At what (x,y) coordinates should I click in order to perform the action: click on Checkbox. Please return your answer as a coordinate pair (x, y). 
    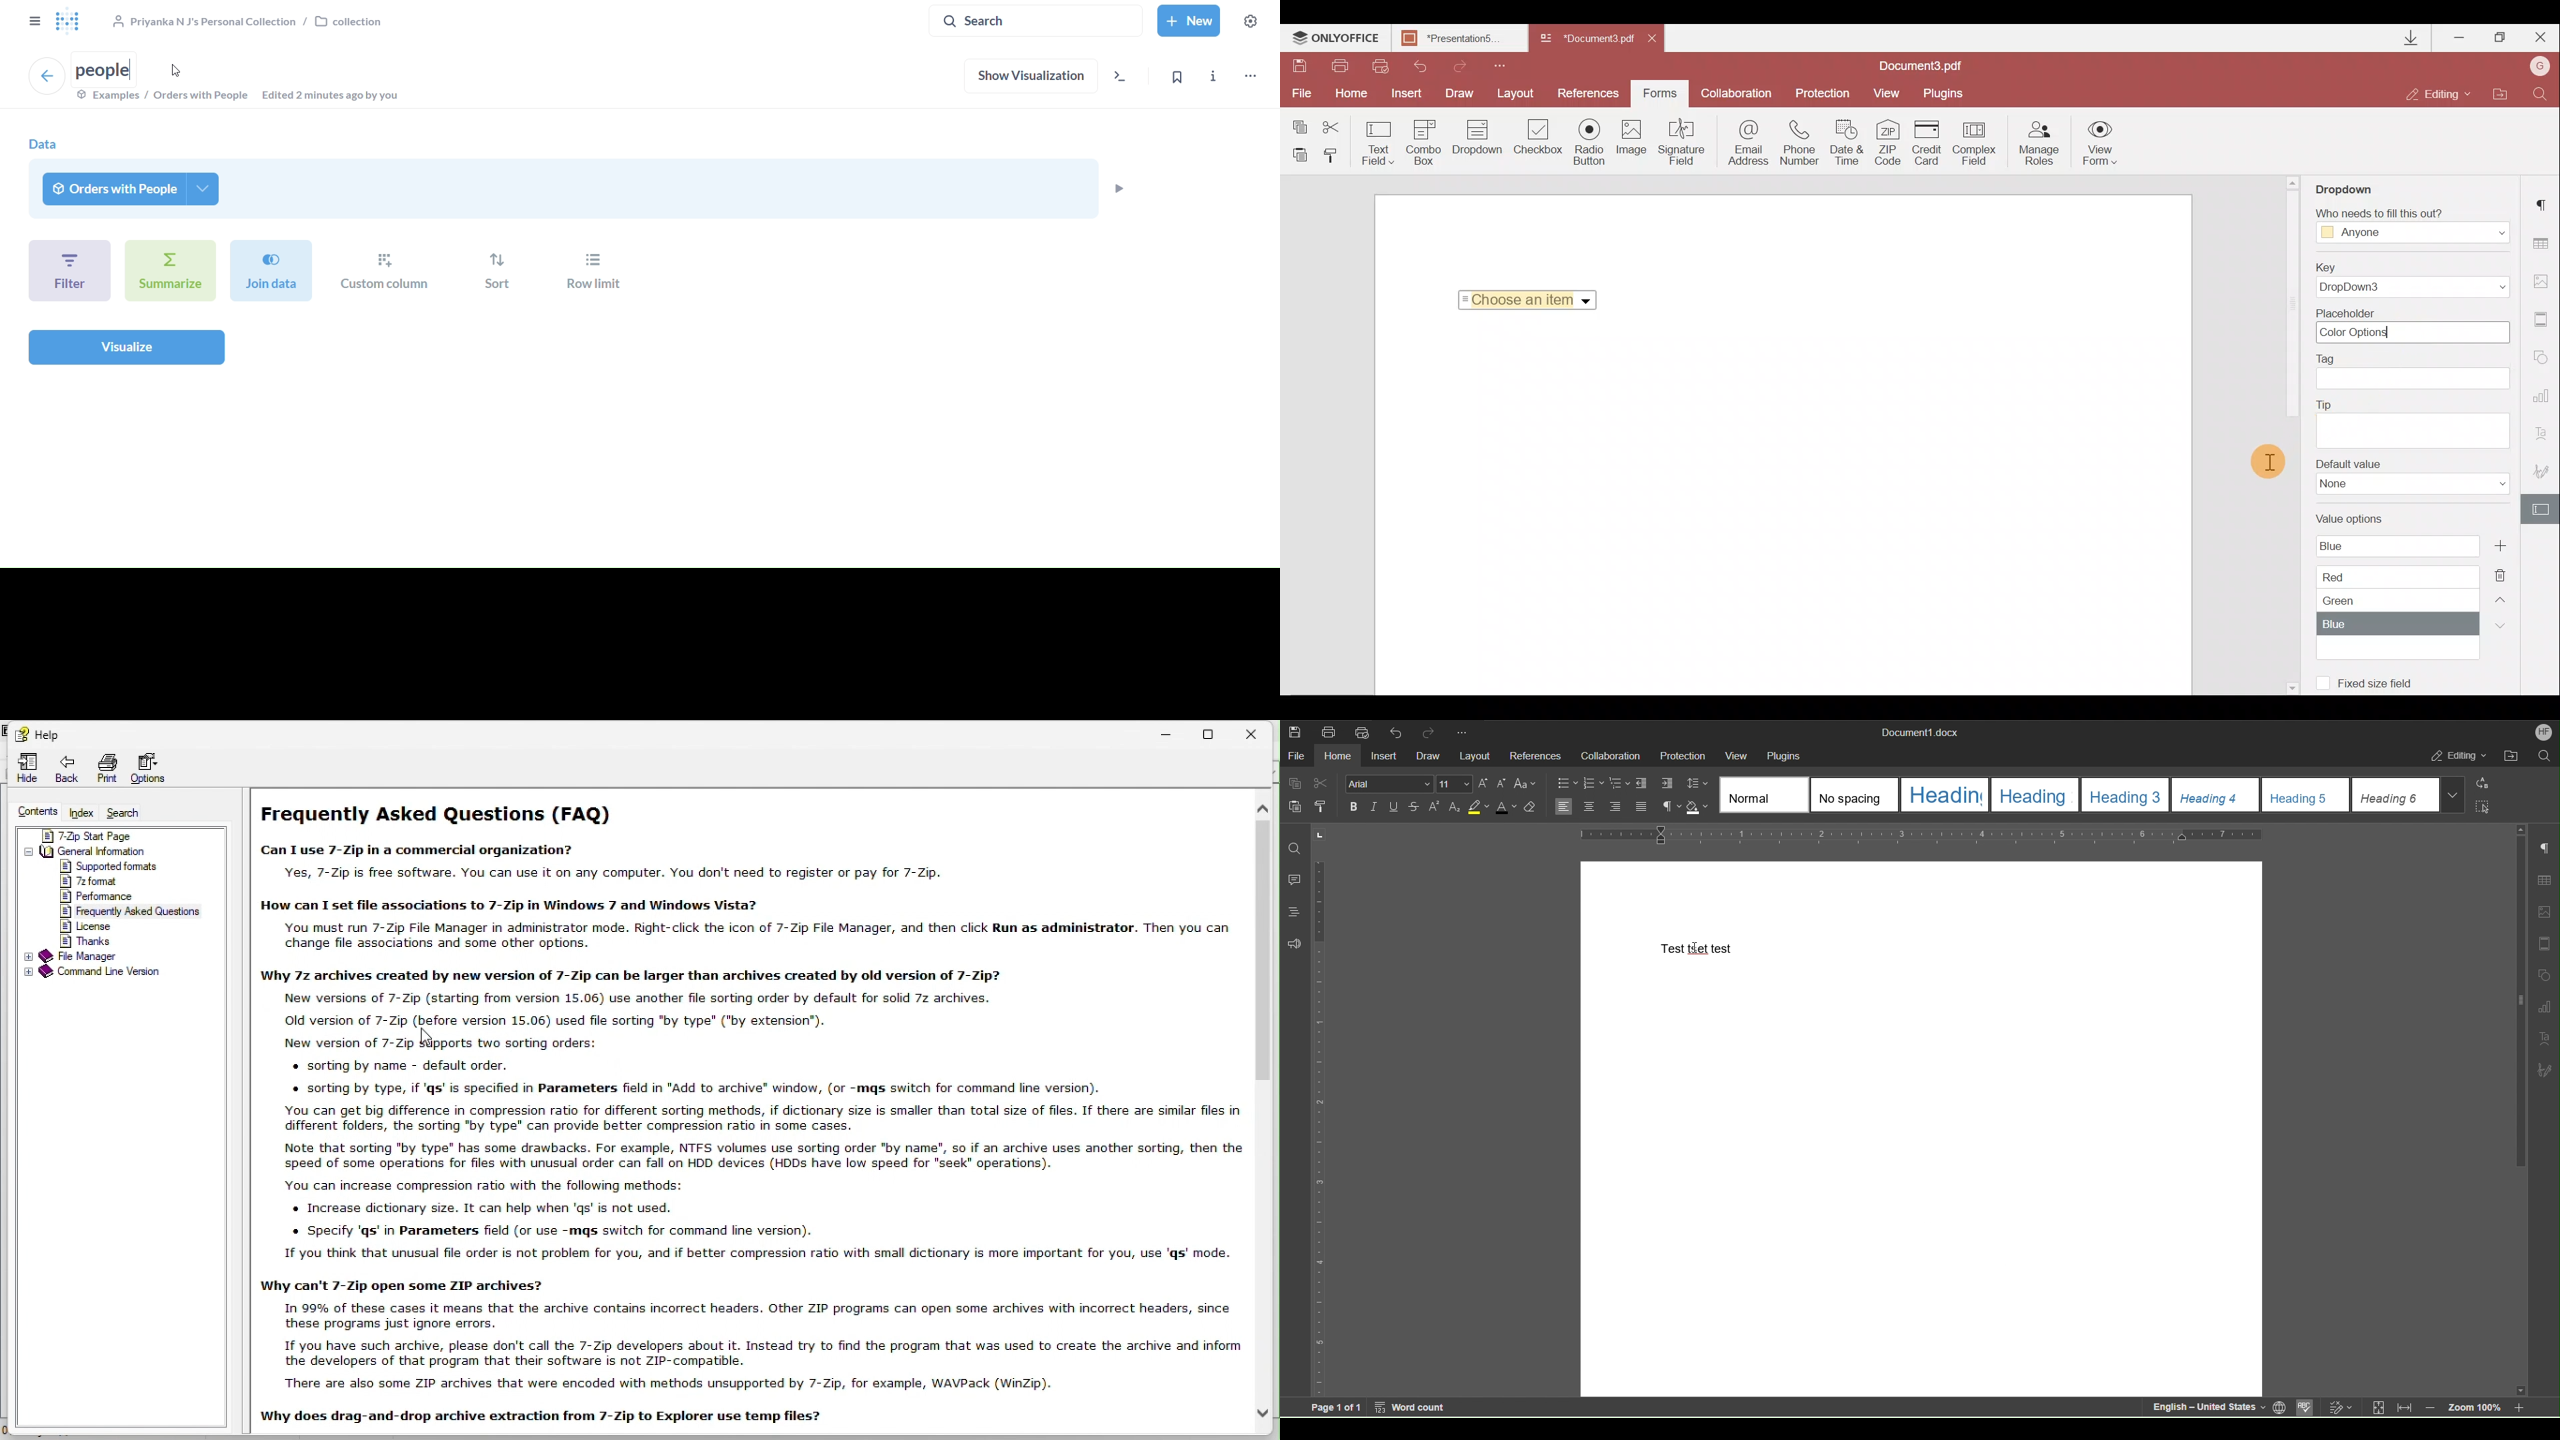
    Looking at the image, I should click on (1539, 138).